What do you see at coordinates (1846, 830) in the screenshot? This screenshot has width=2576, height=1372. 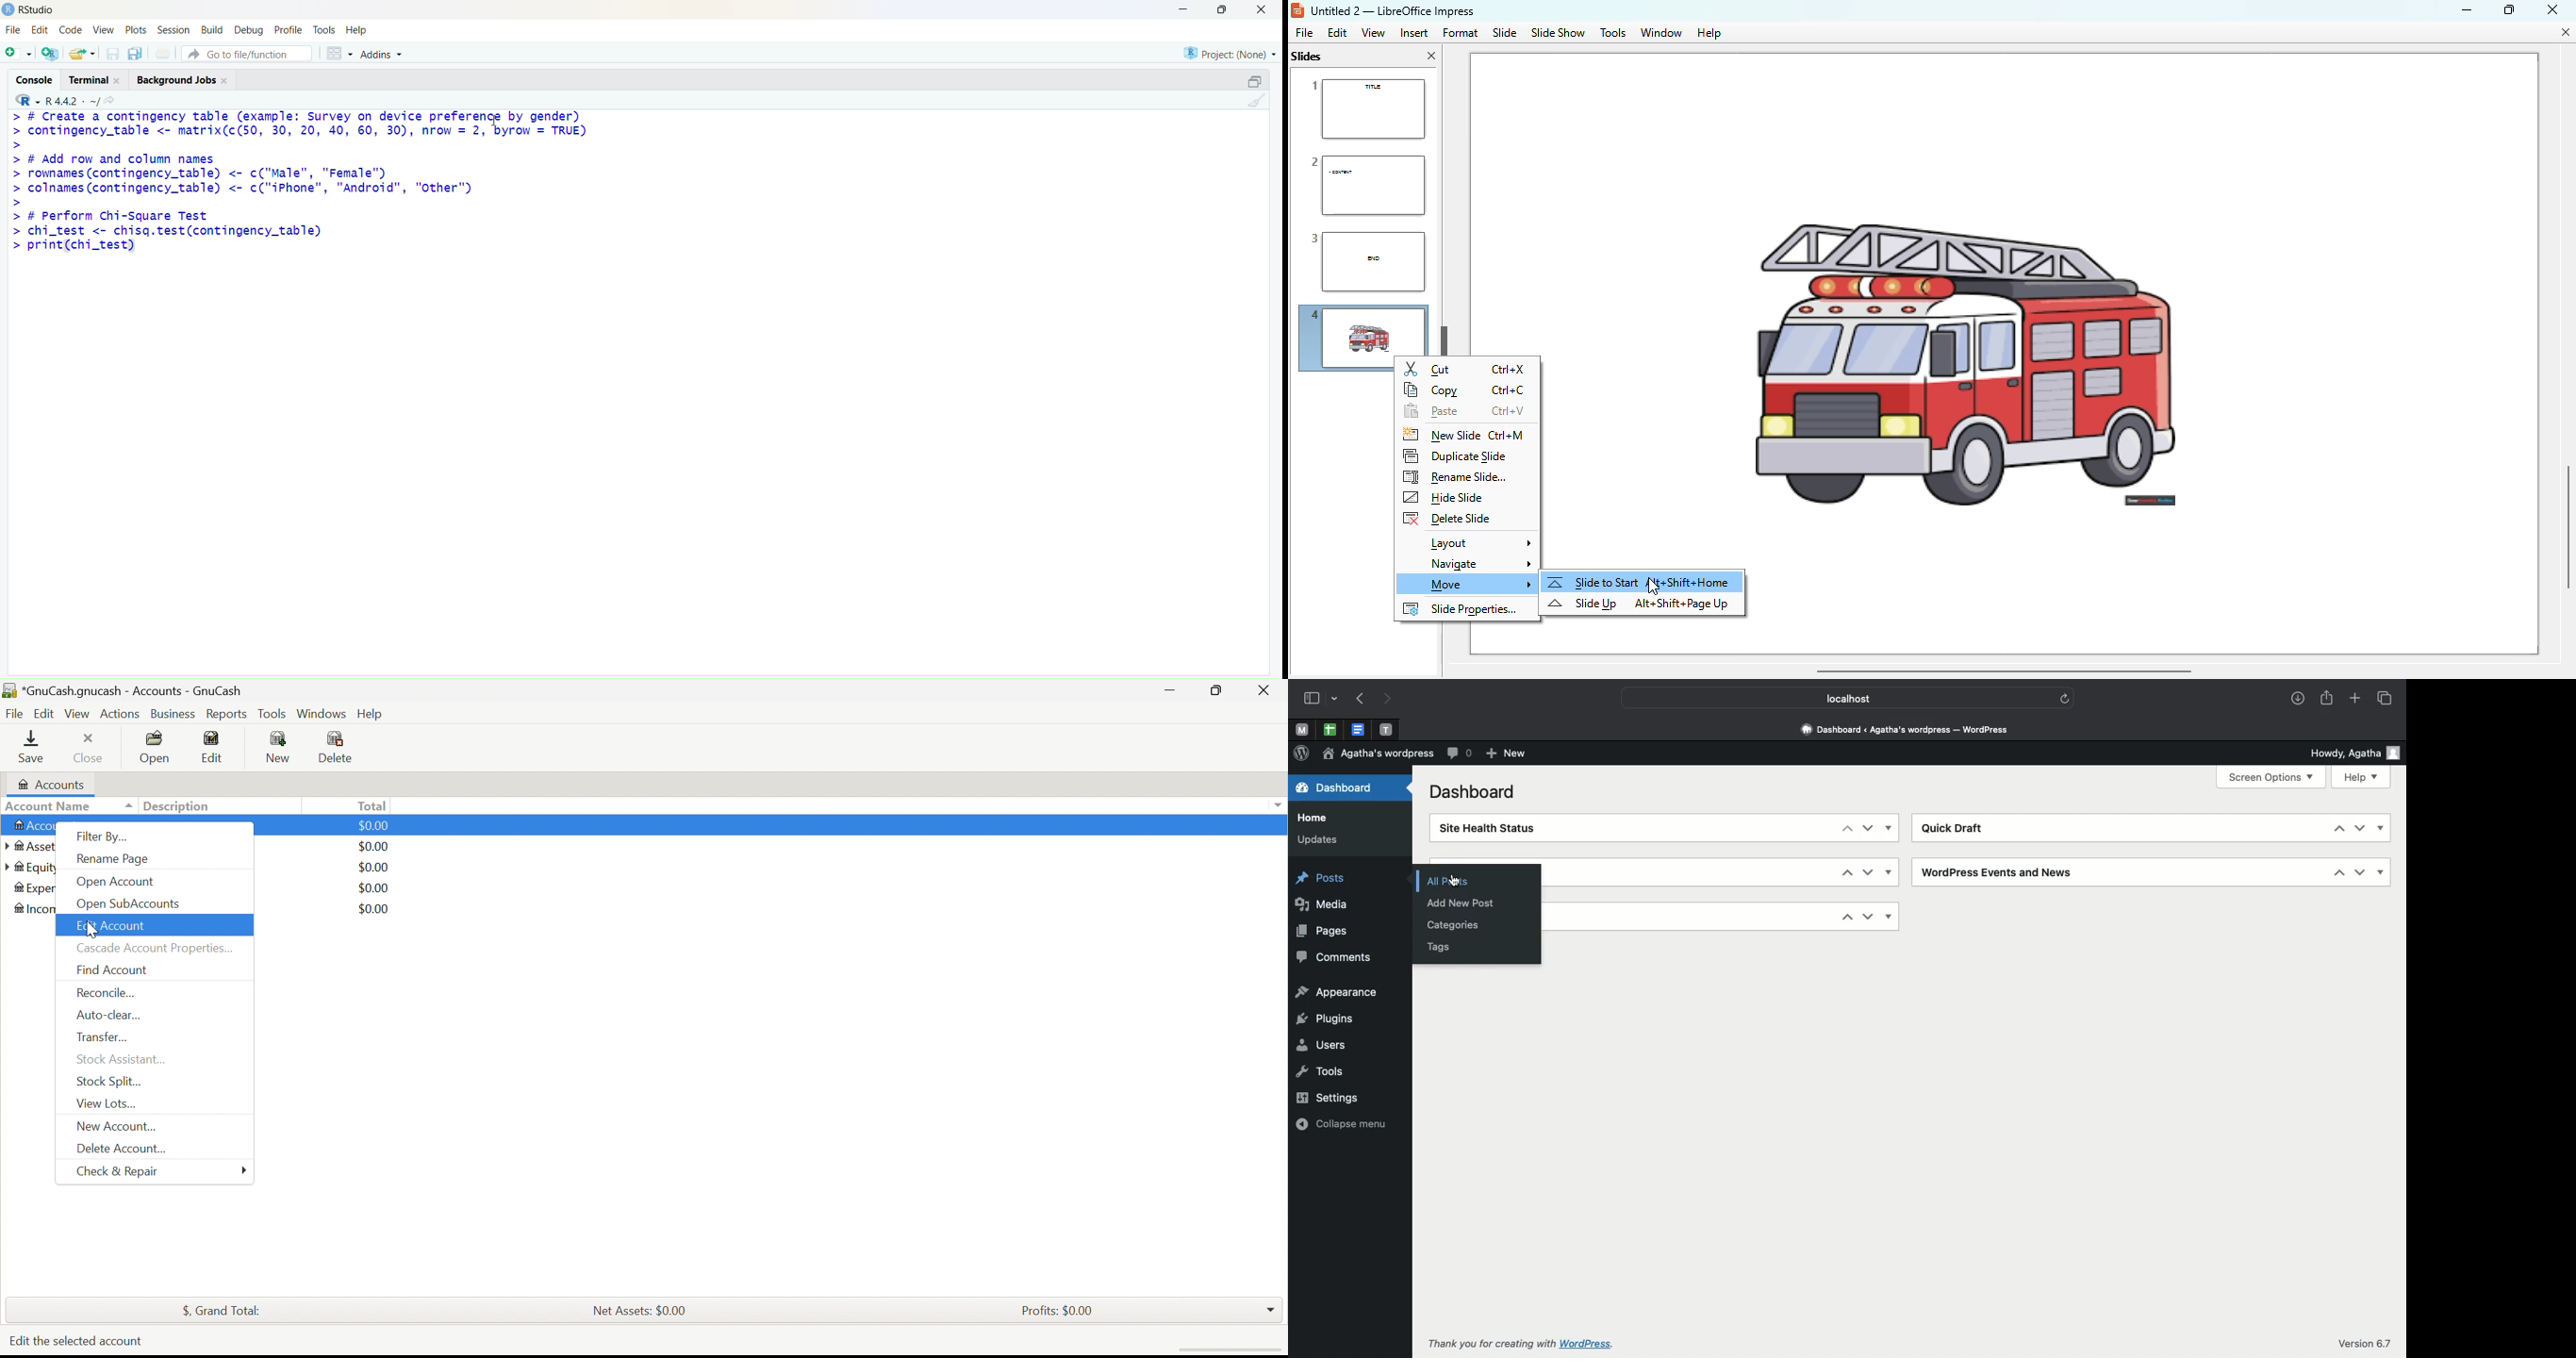 I see `Up` at bounding box center [1846, 830].